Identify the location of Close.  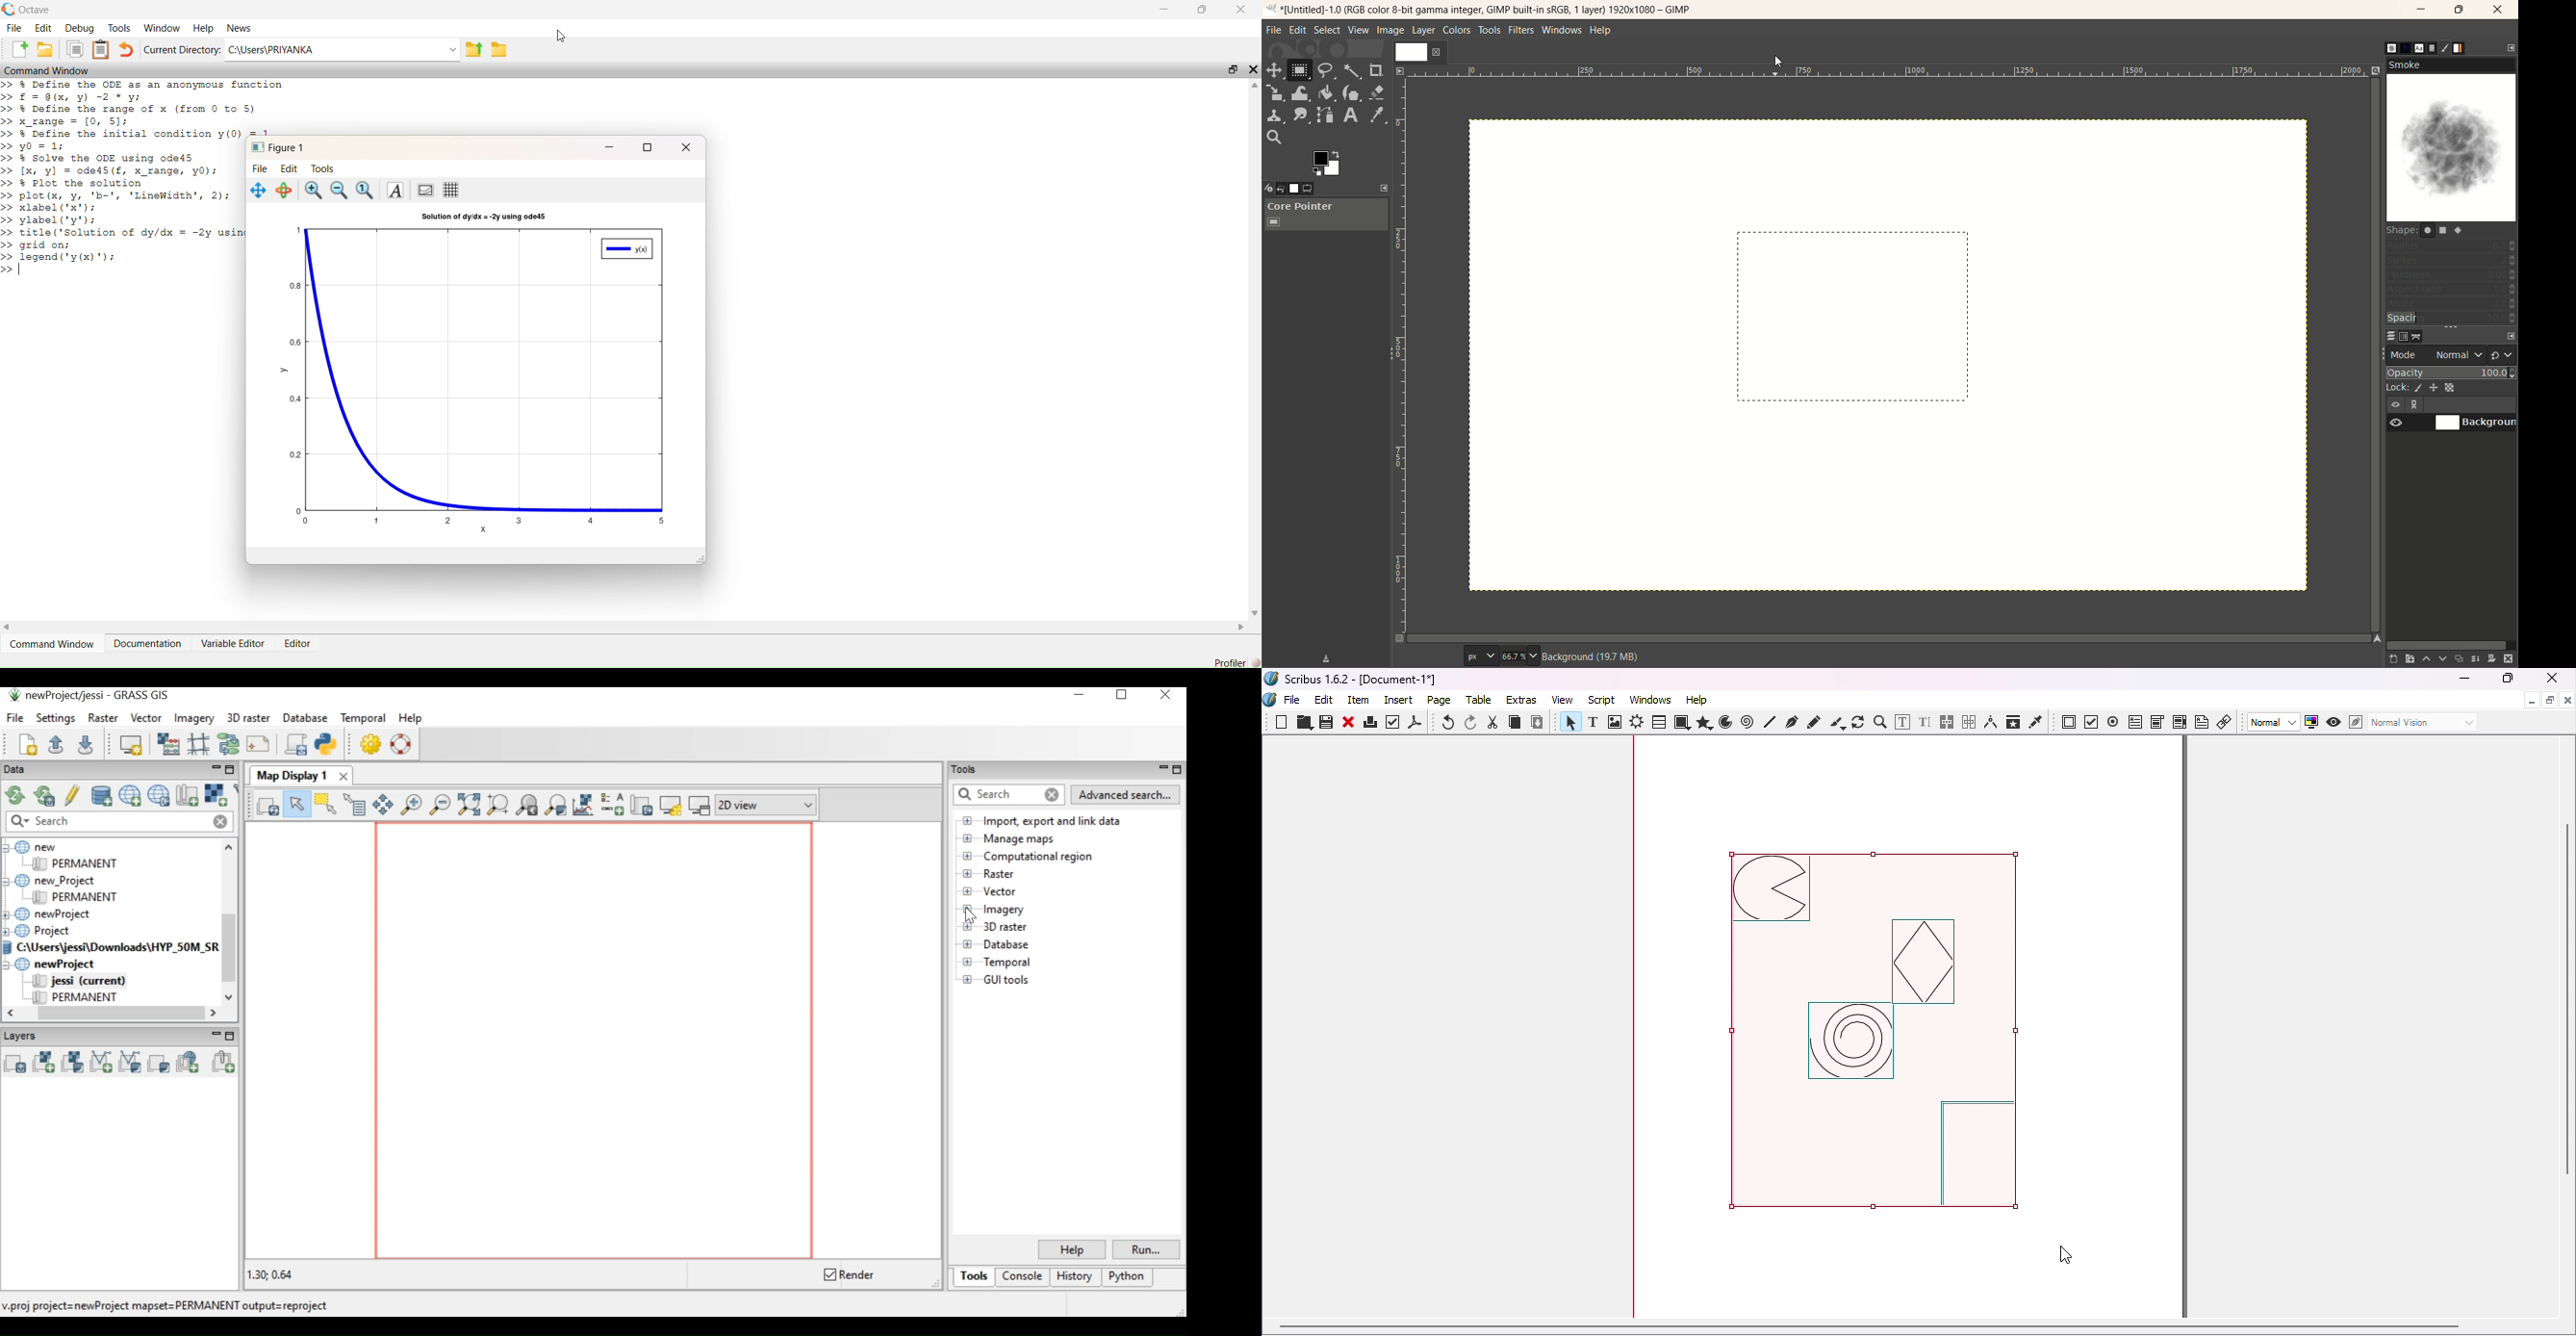
(1348, 724).